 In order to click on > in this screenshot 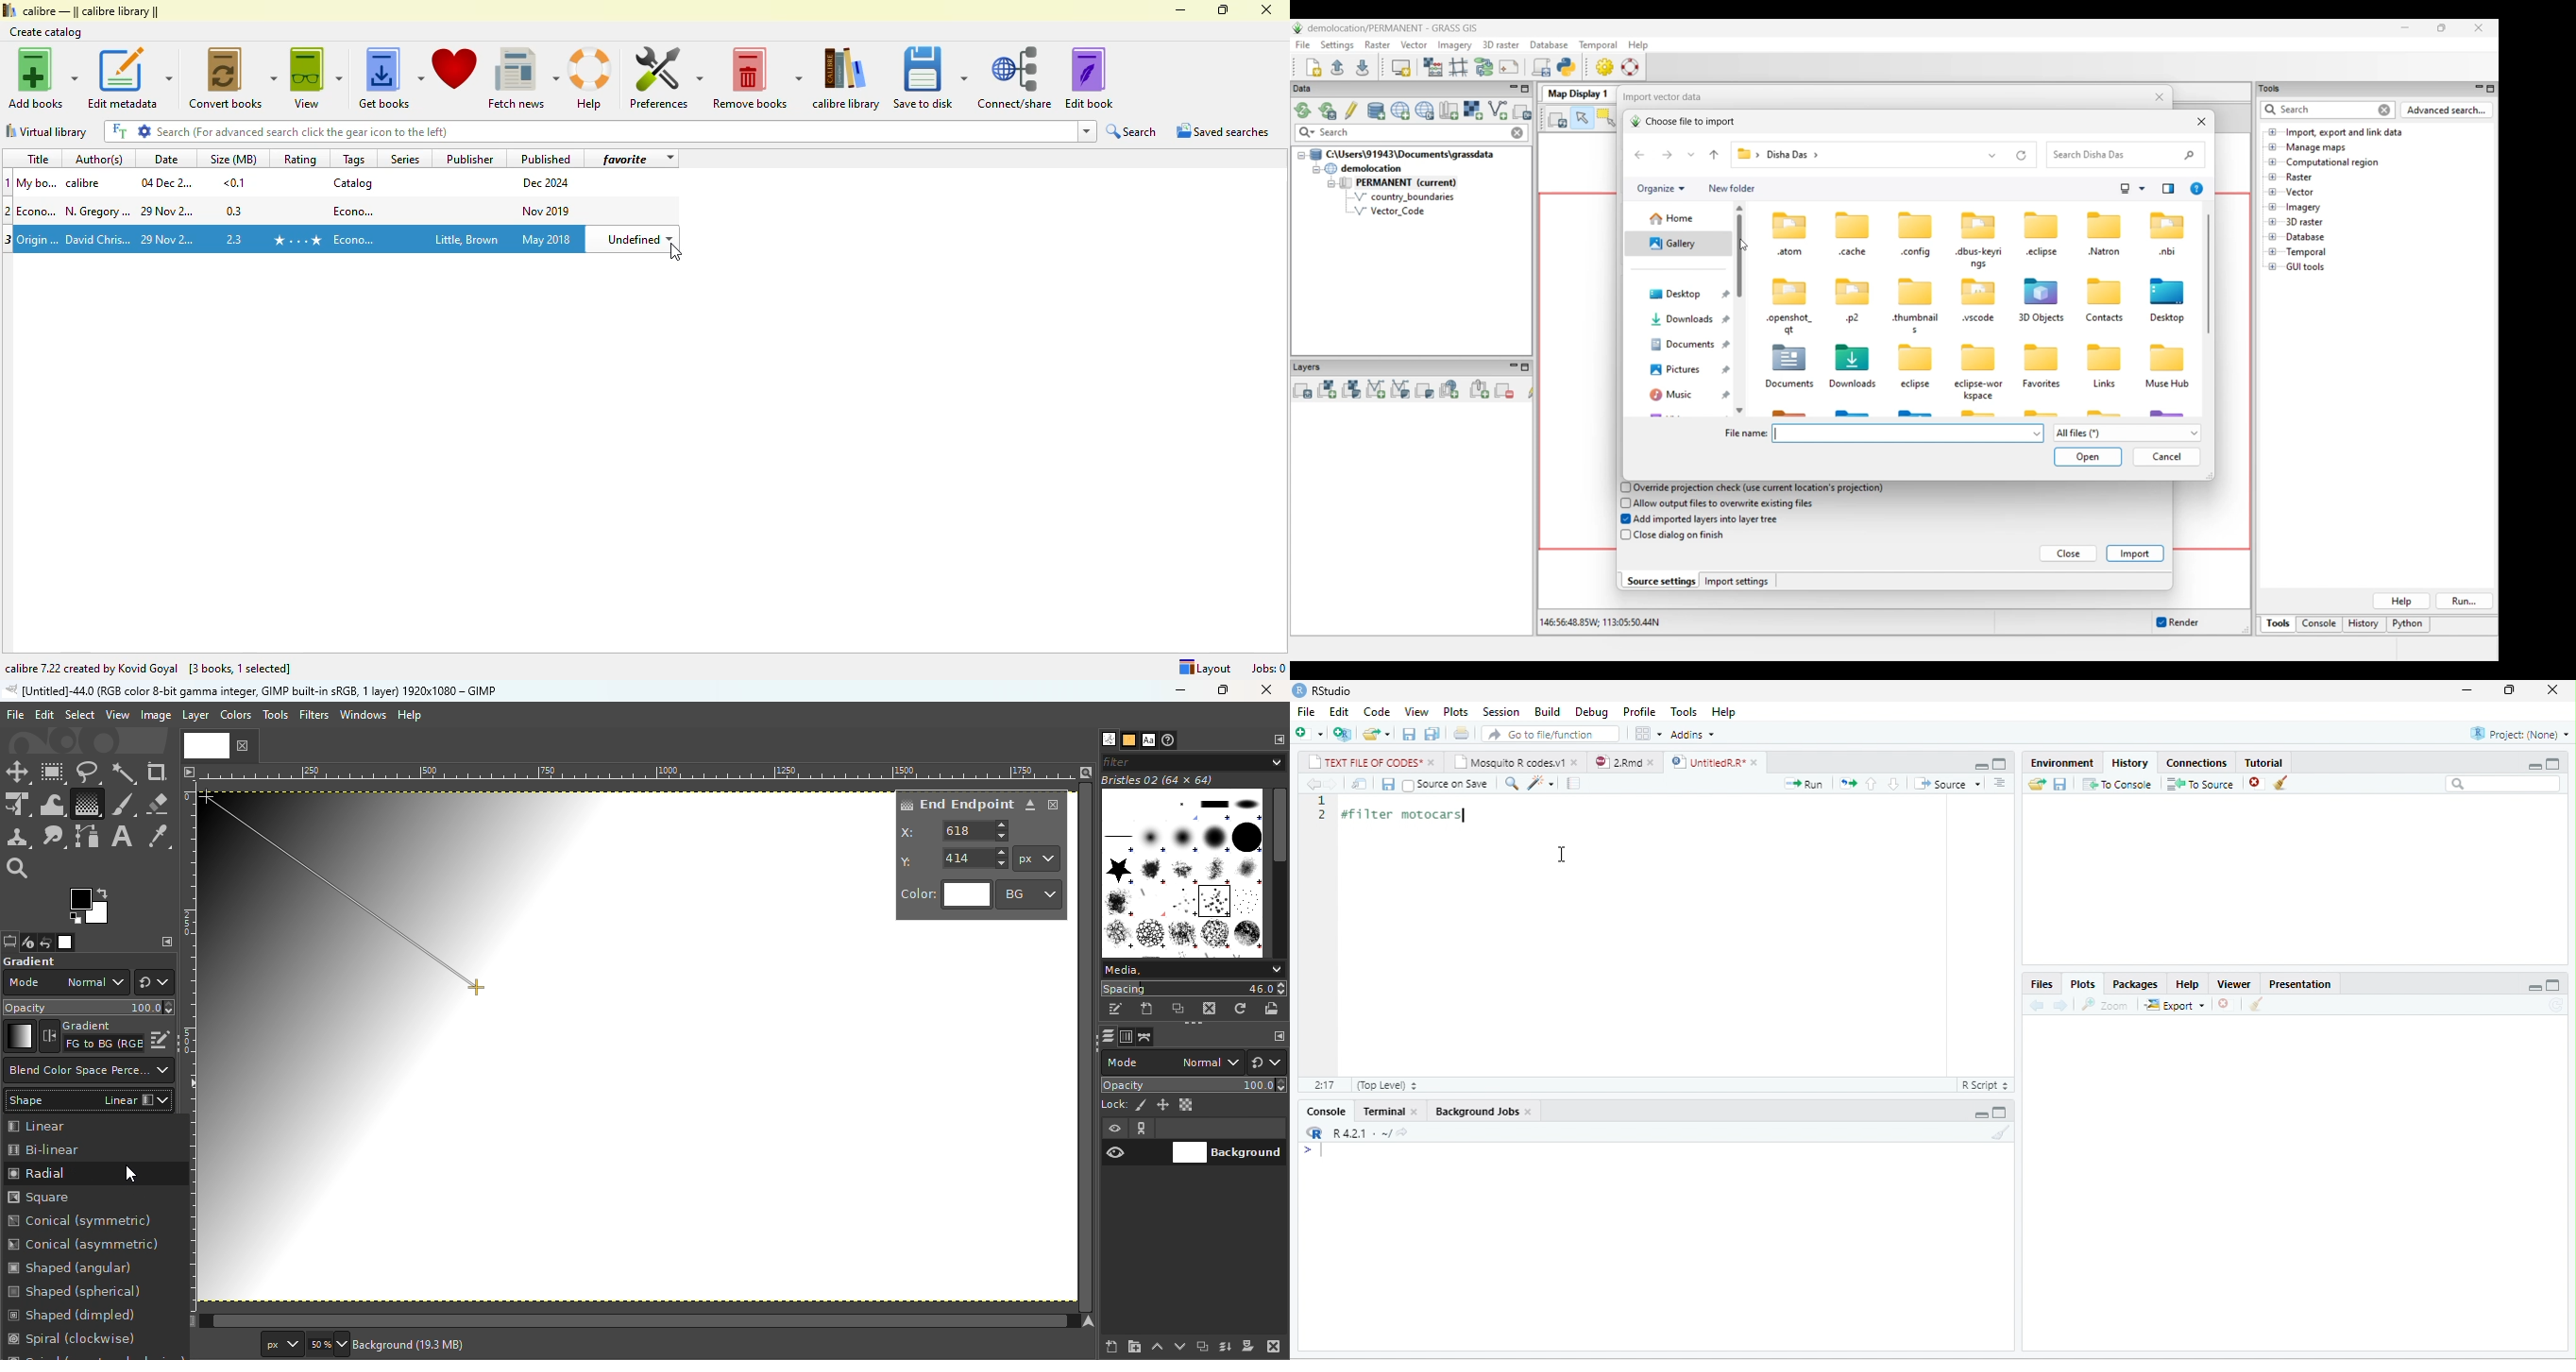, I will do `click(1318, 1150)`.